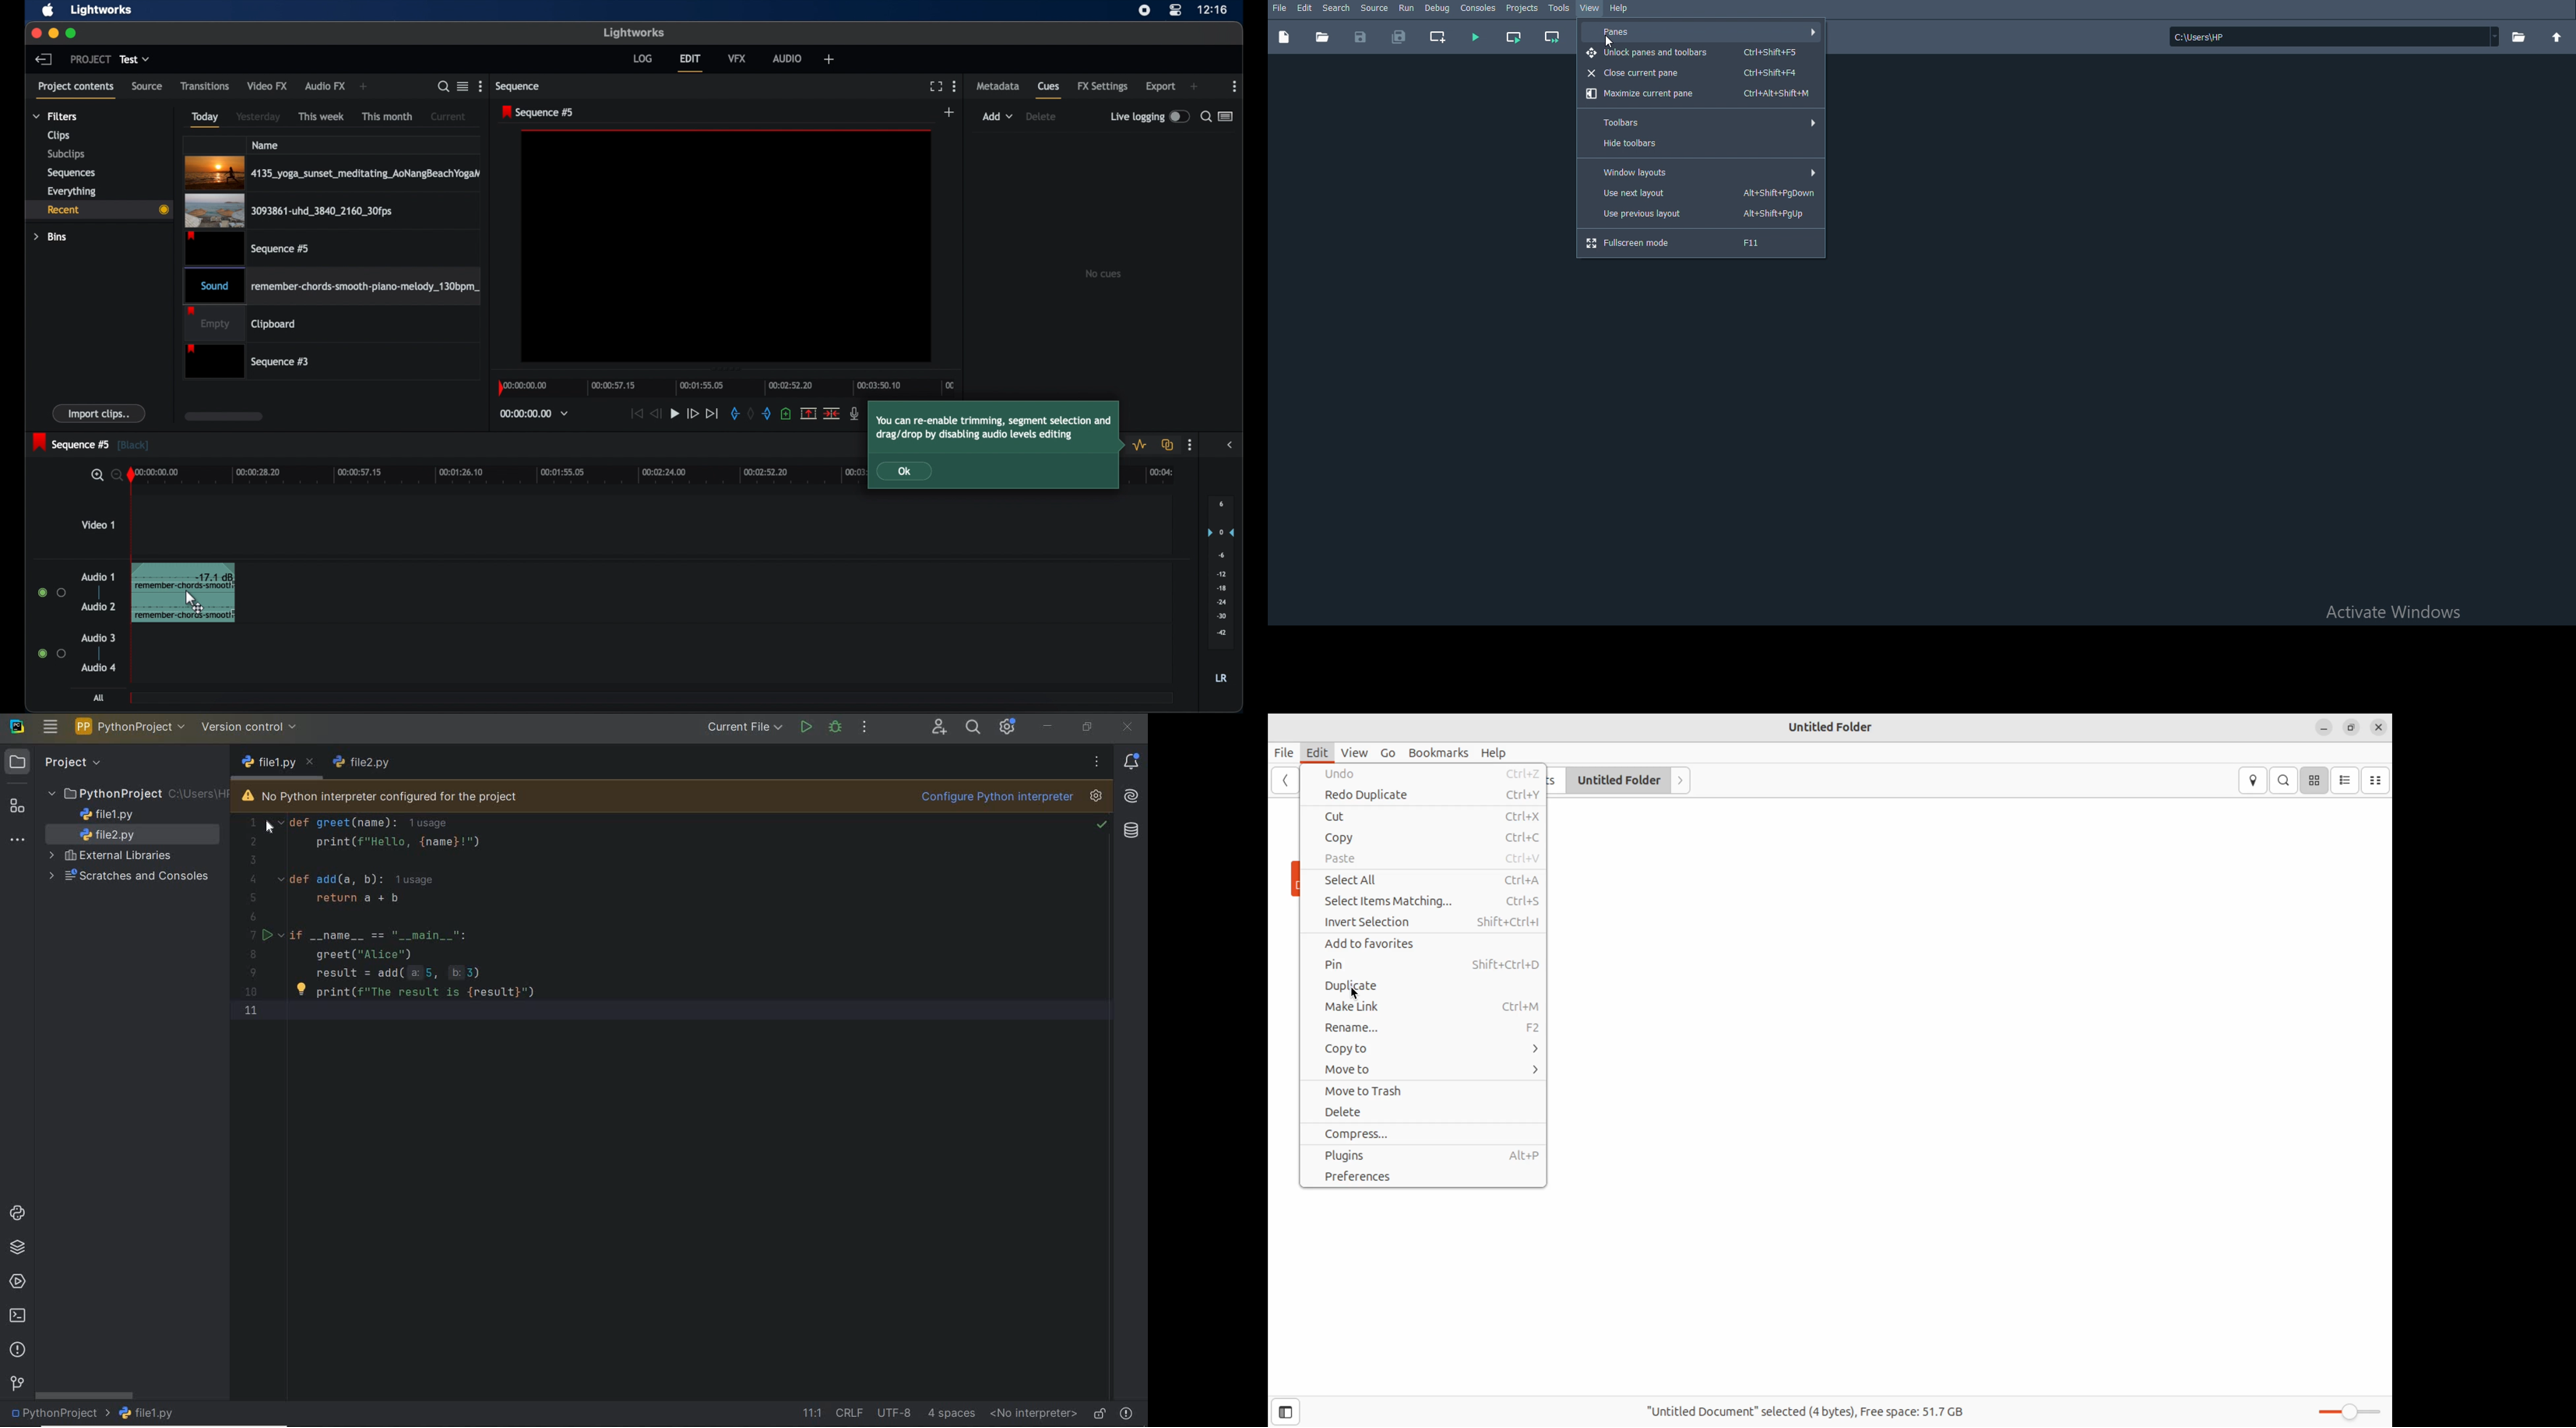  Describe the element at coordinates (1422, 1092) in the screenshot. I see `Move to Trash` at that location.